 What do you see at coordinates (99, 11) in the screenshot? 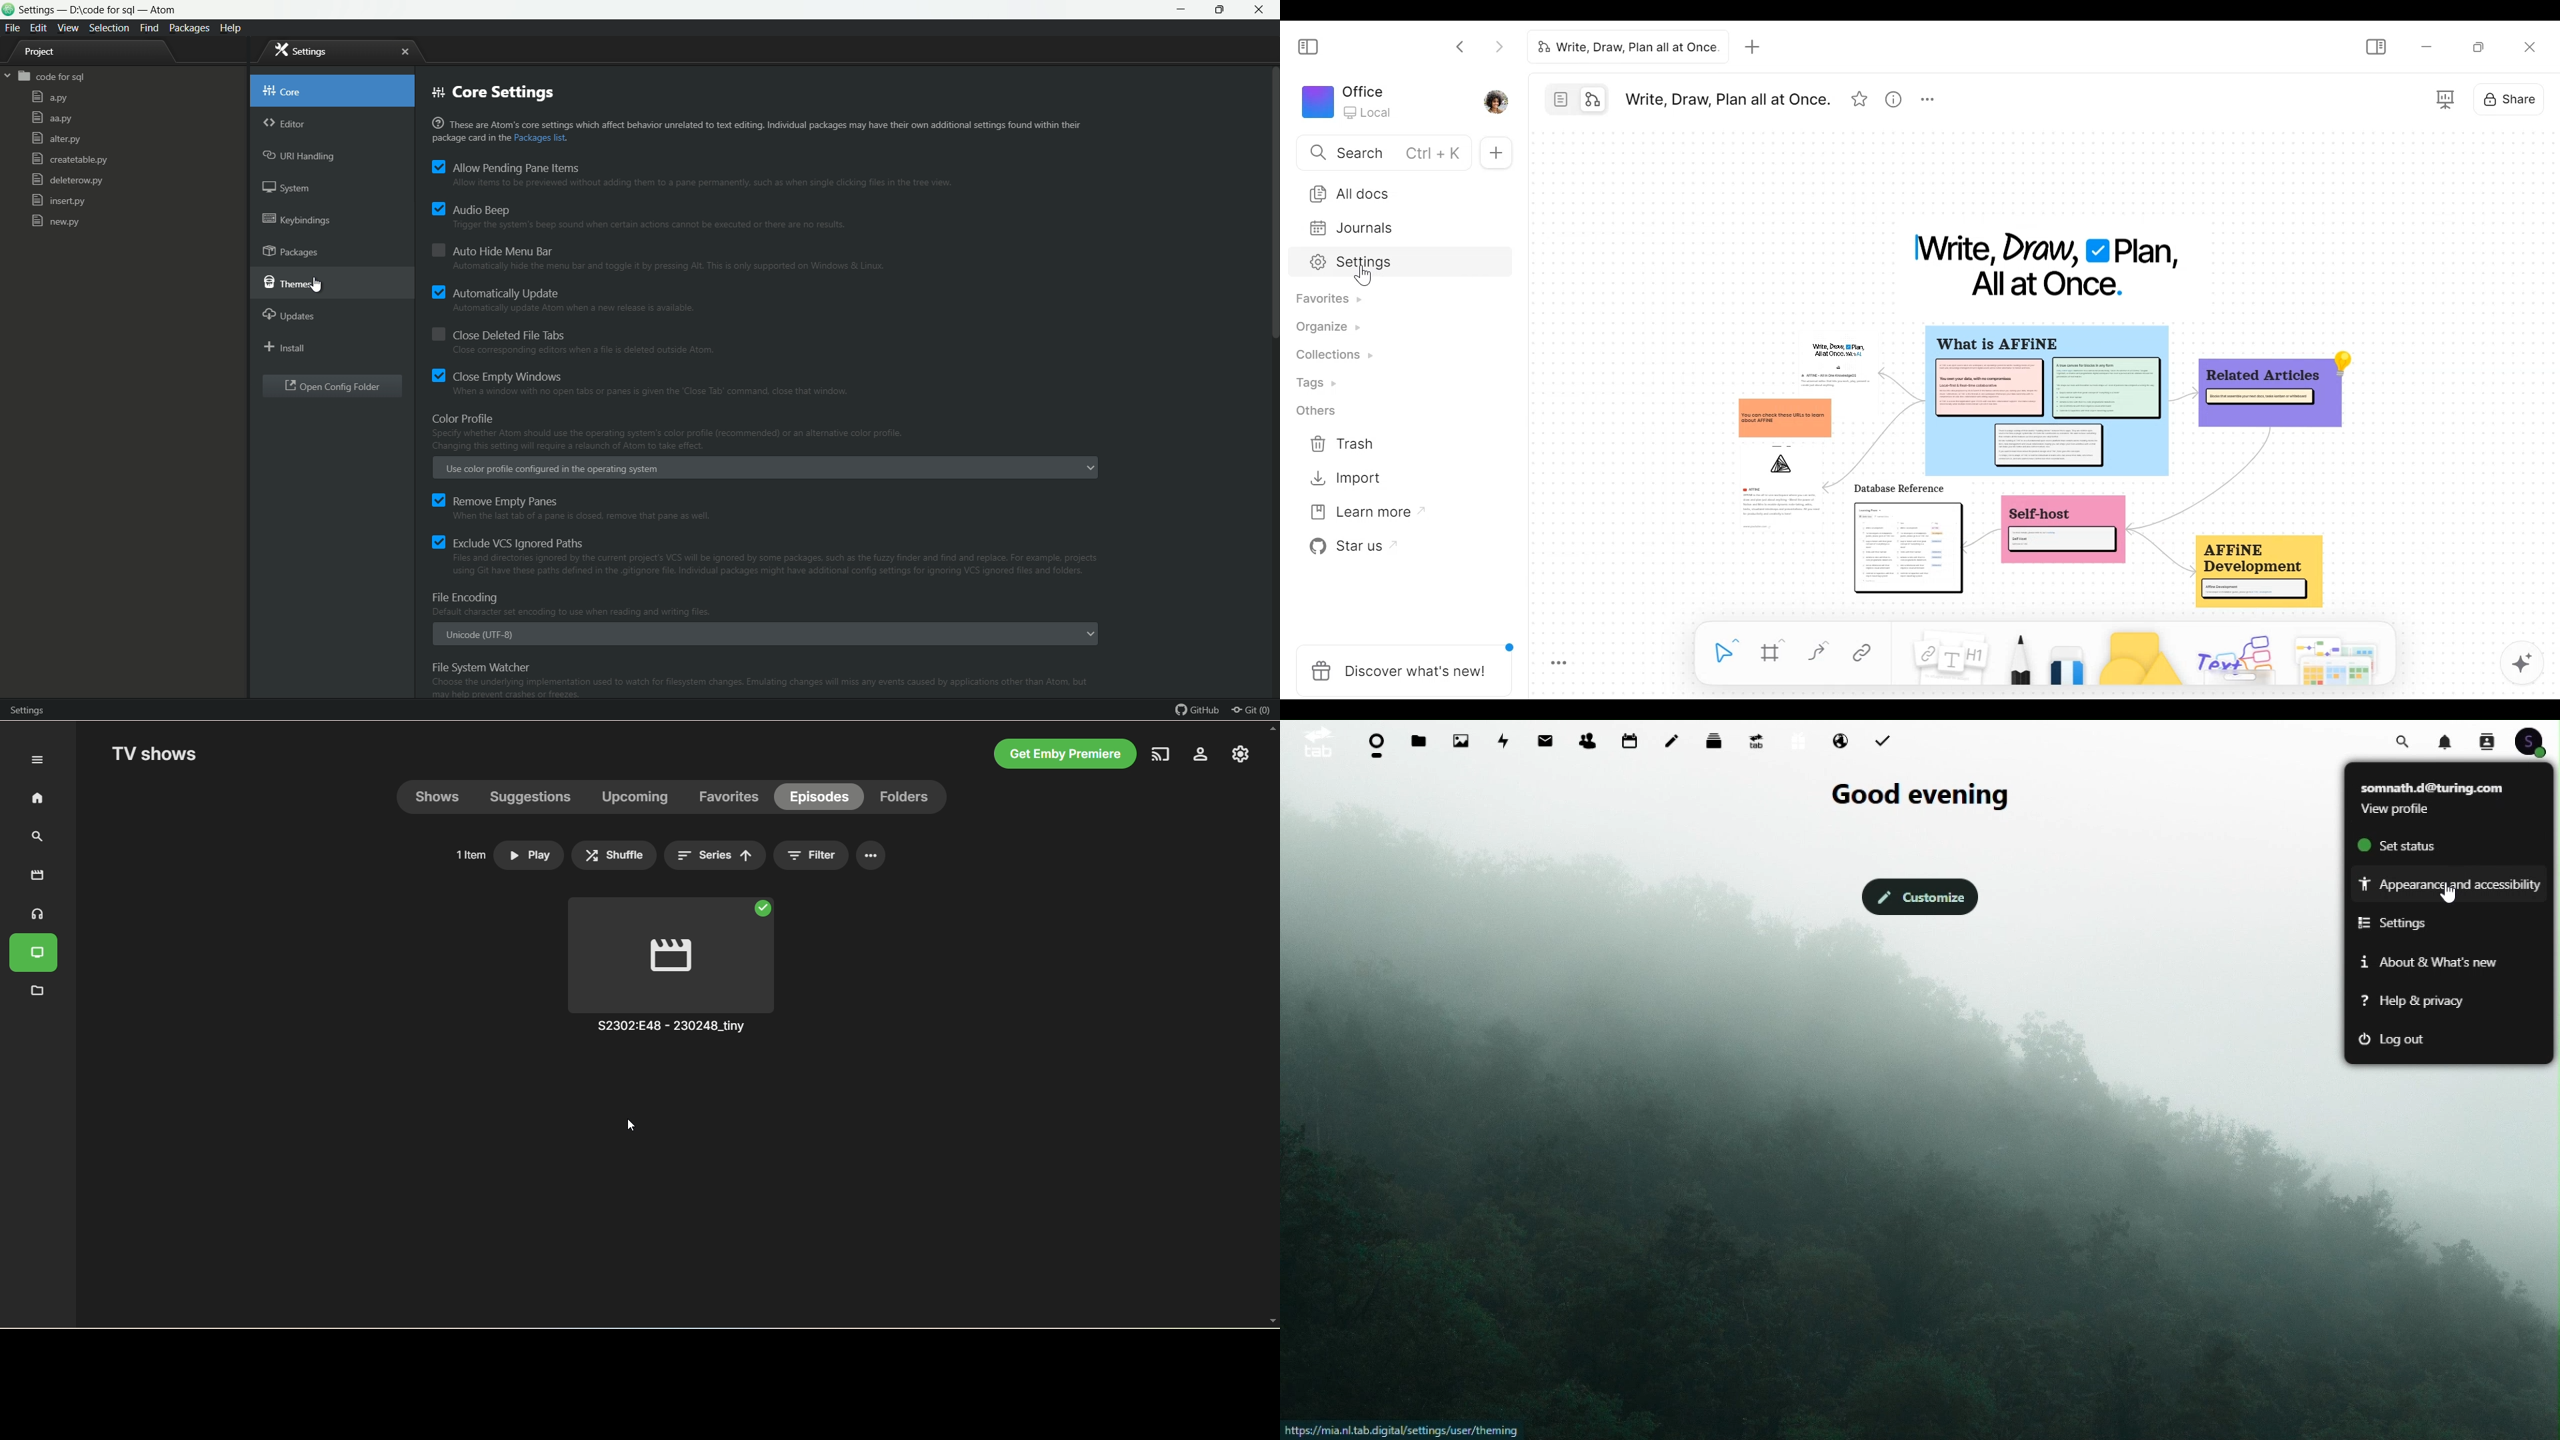
I see `project D:\code for sql - atom` at bounding box center [99, 11].